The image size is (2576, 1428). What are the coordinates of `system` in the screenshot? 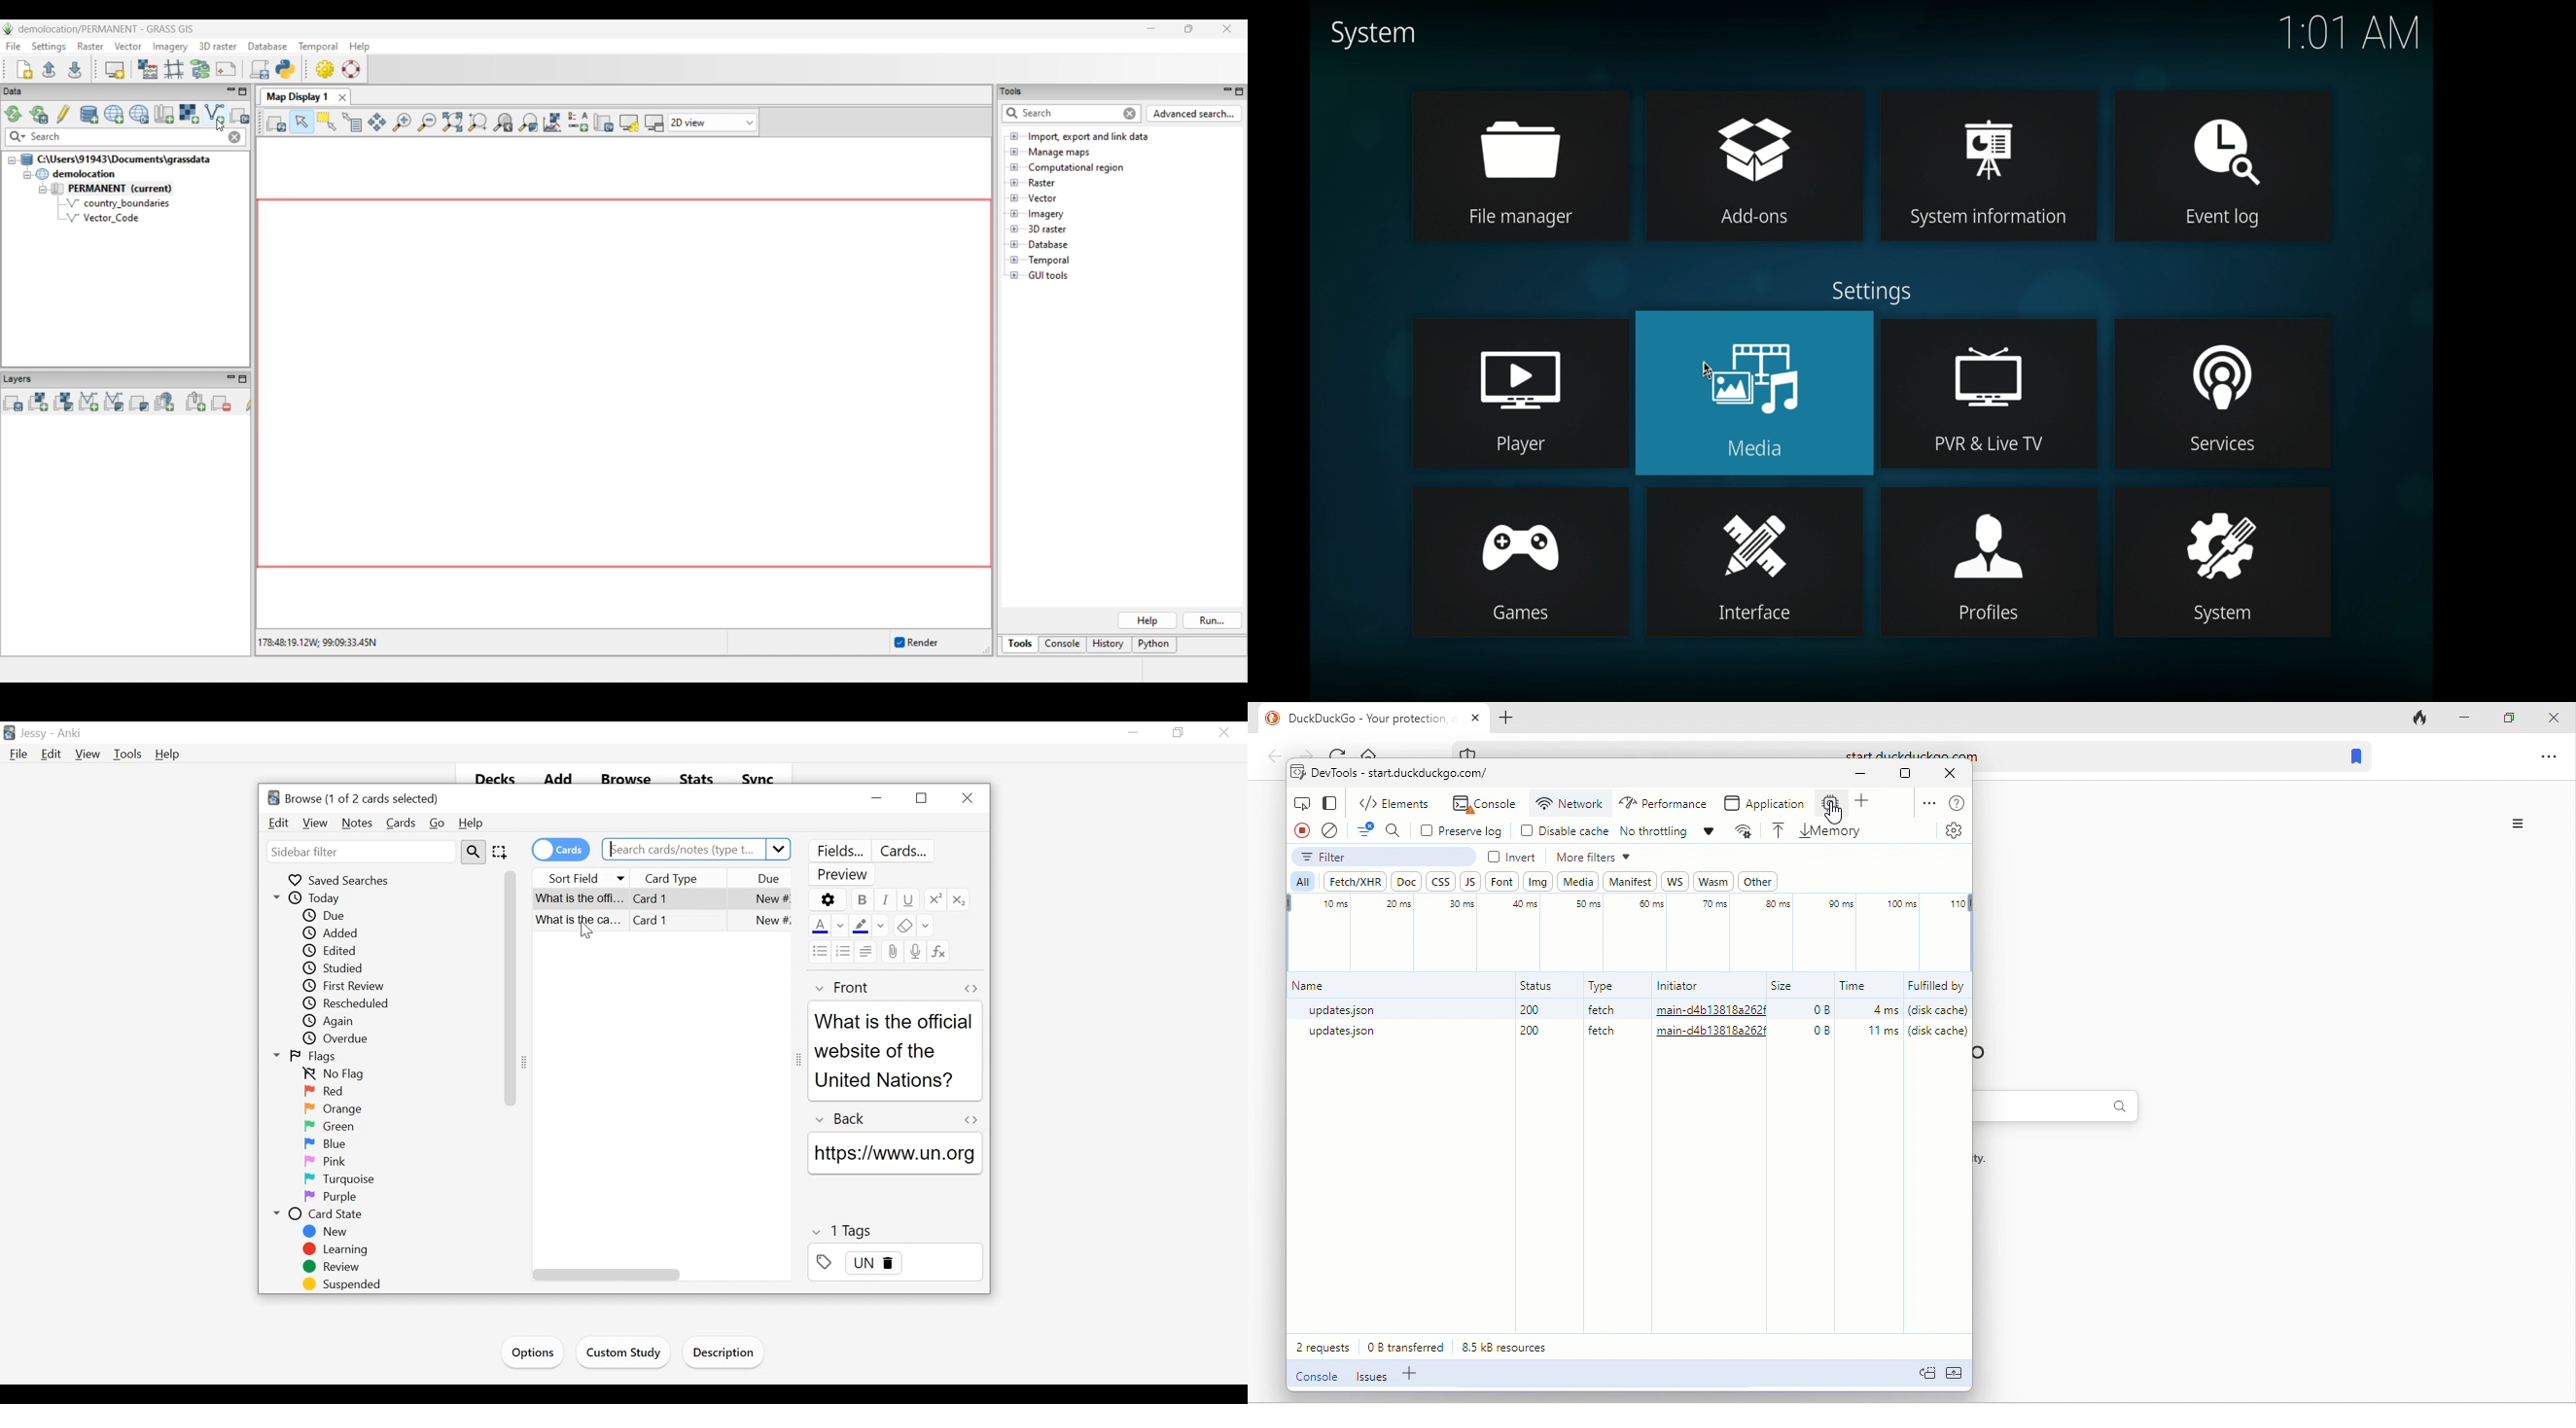 It's located at (2221, 537).